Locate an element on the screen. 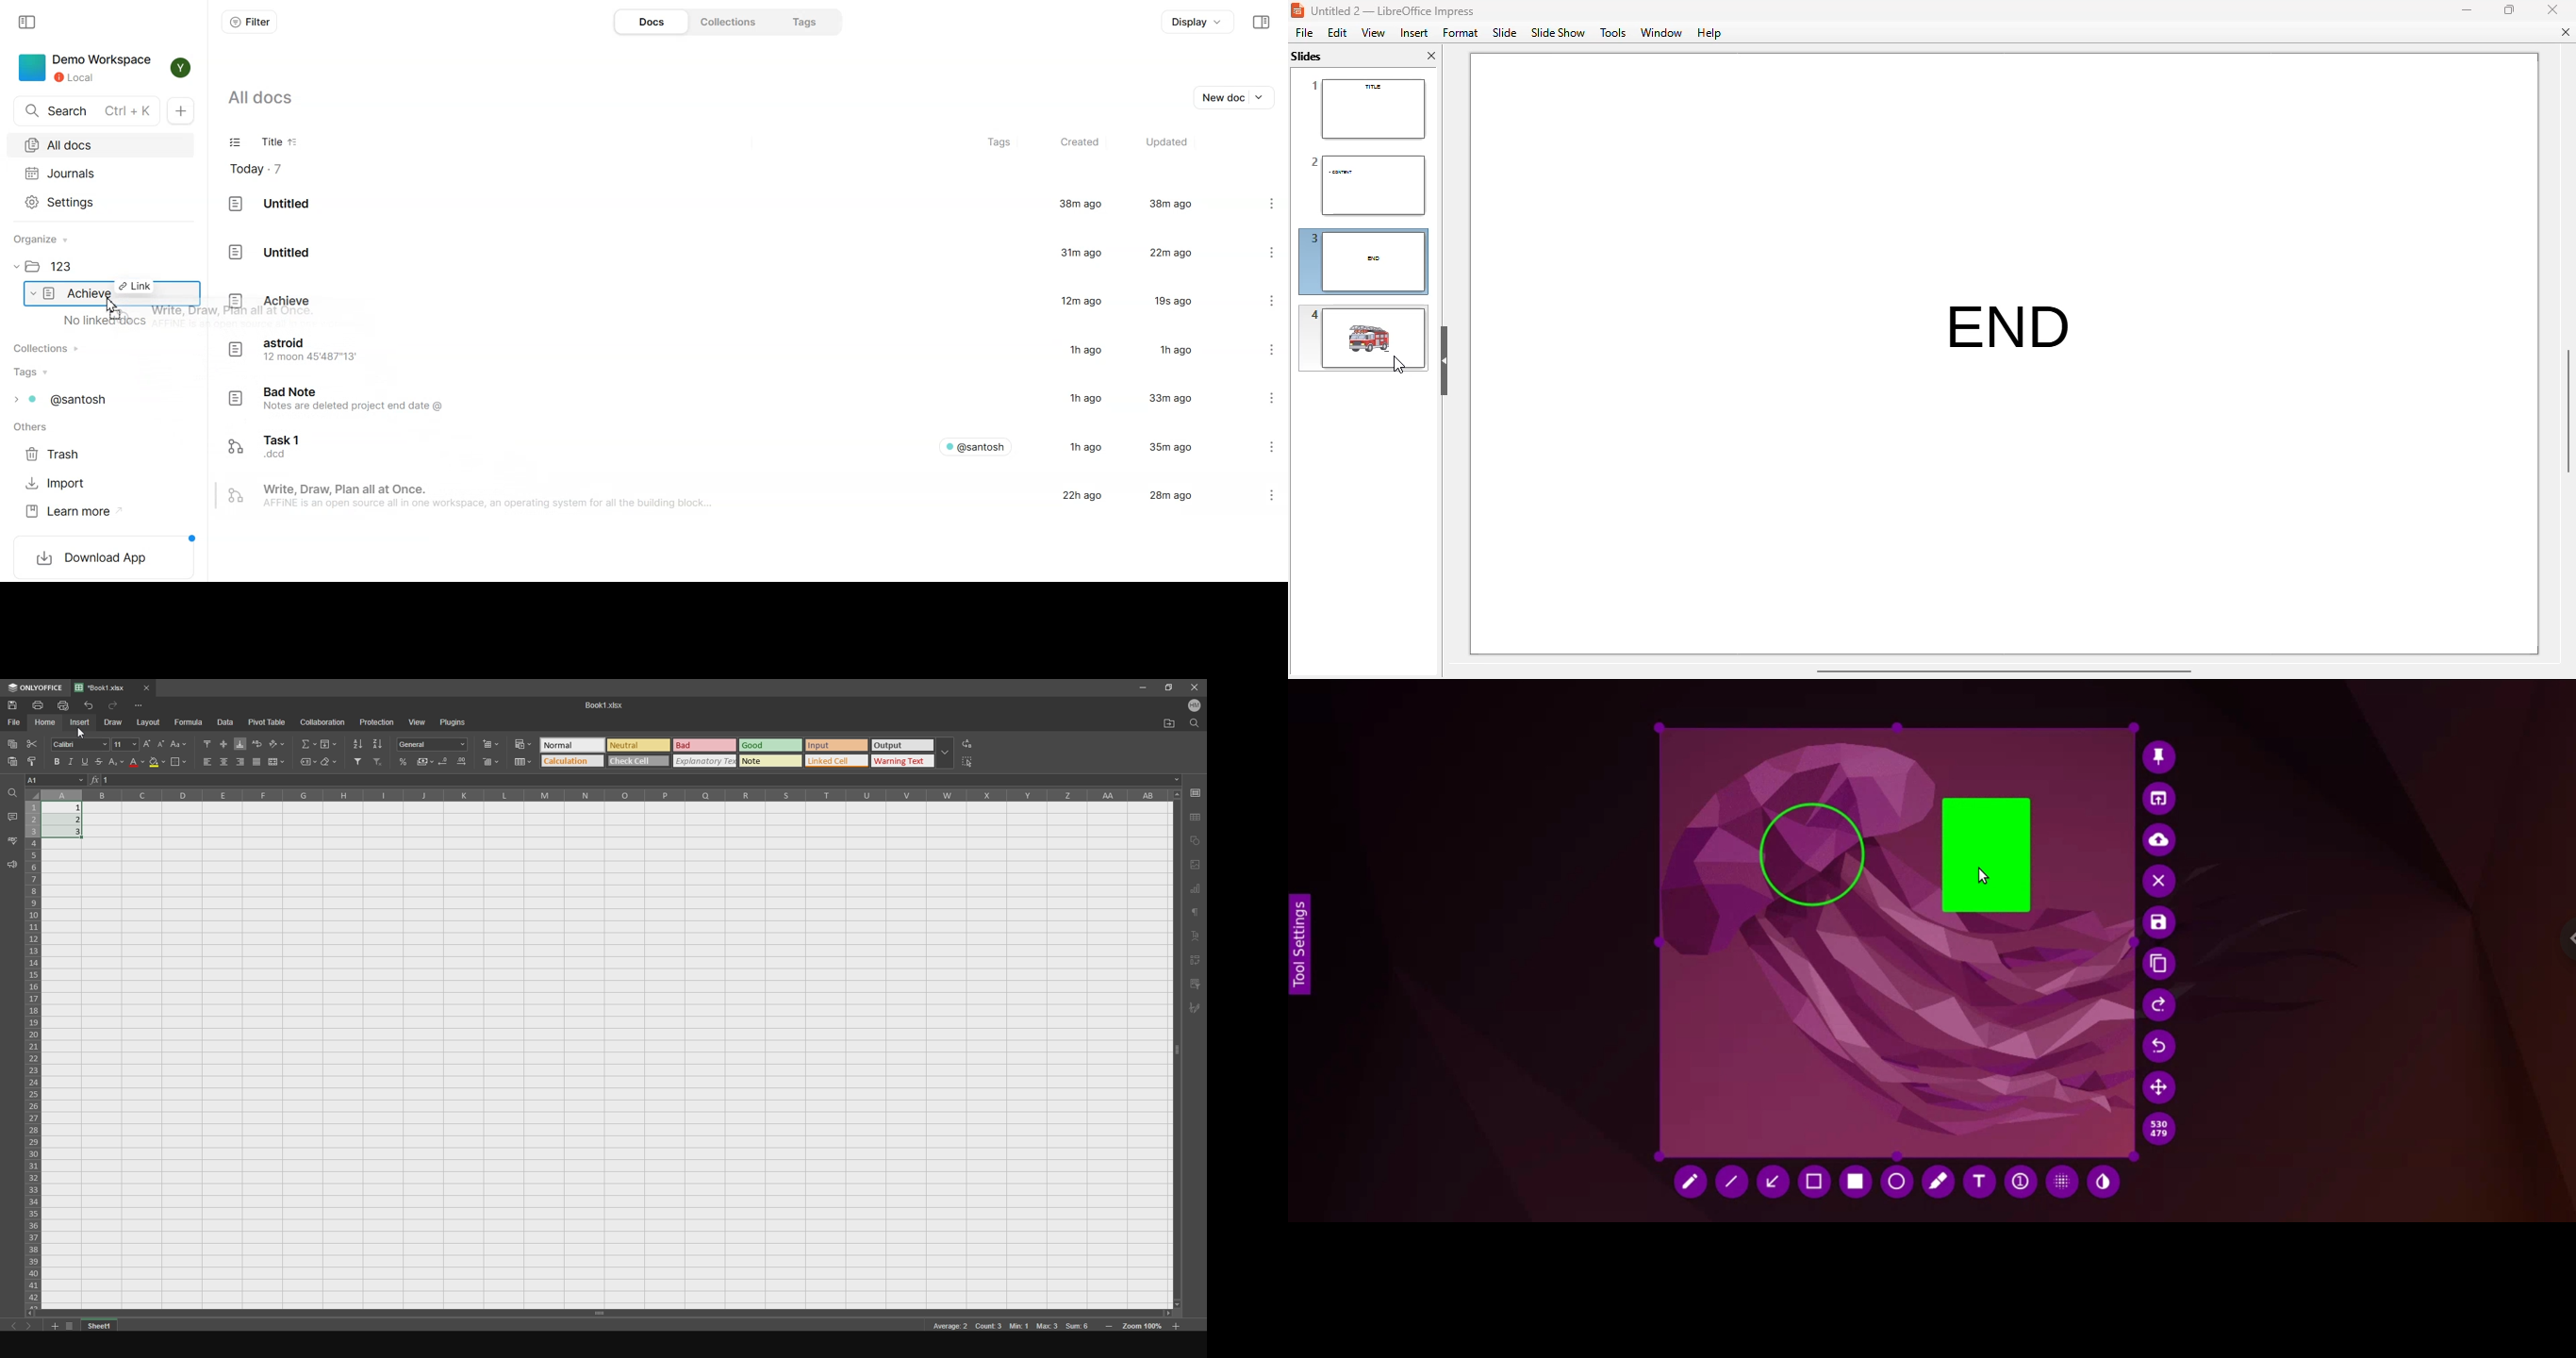 This screenshot has width=2576, height=1372. close is located at coordinates (2552, 8).